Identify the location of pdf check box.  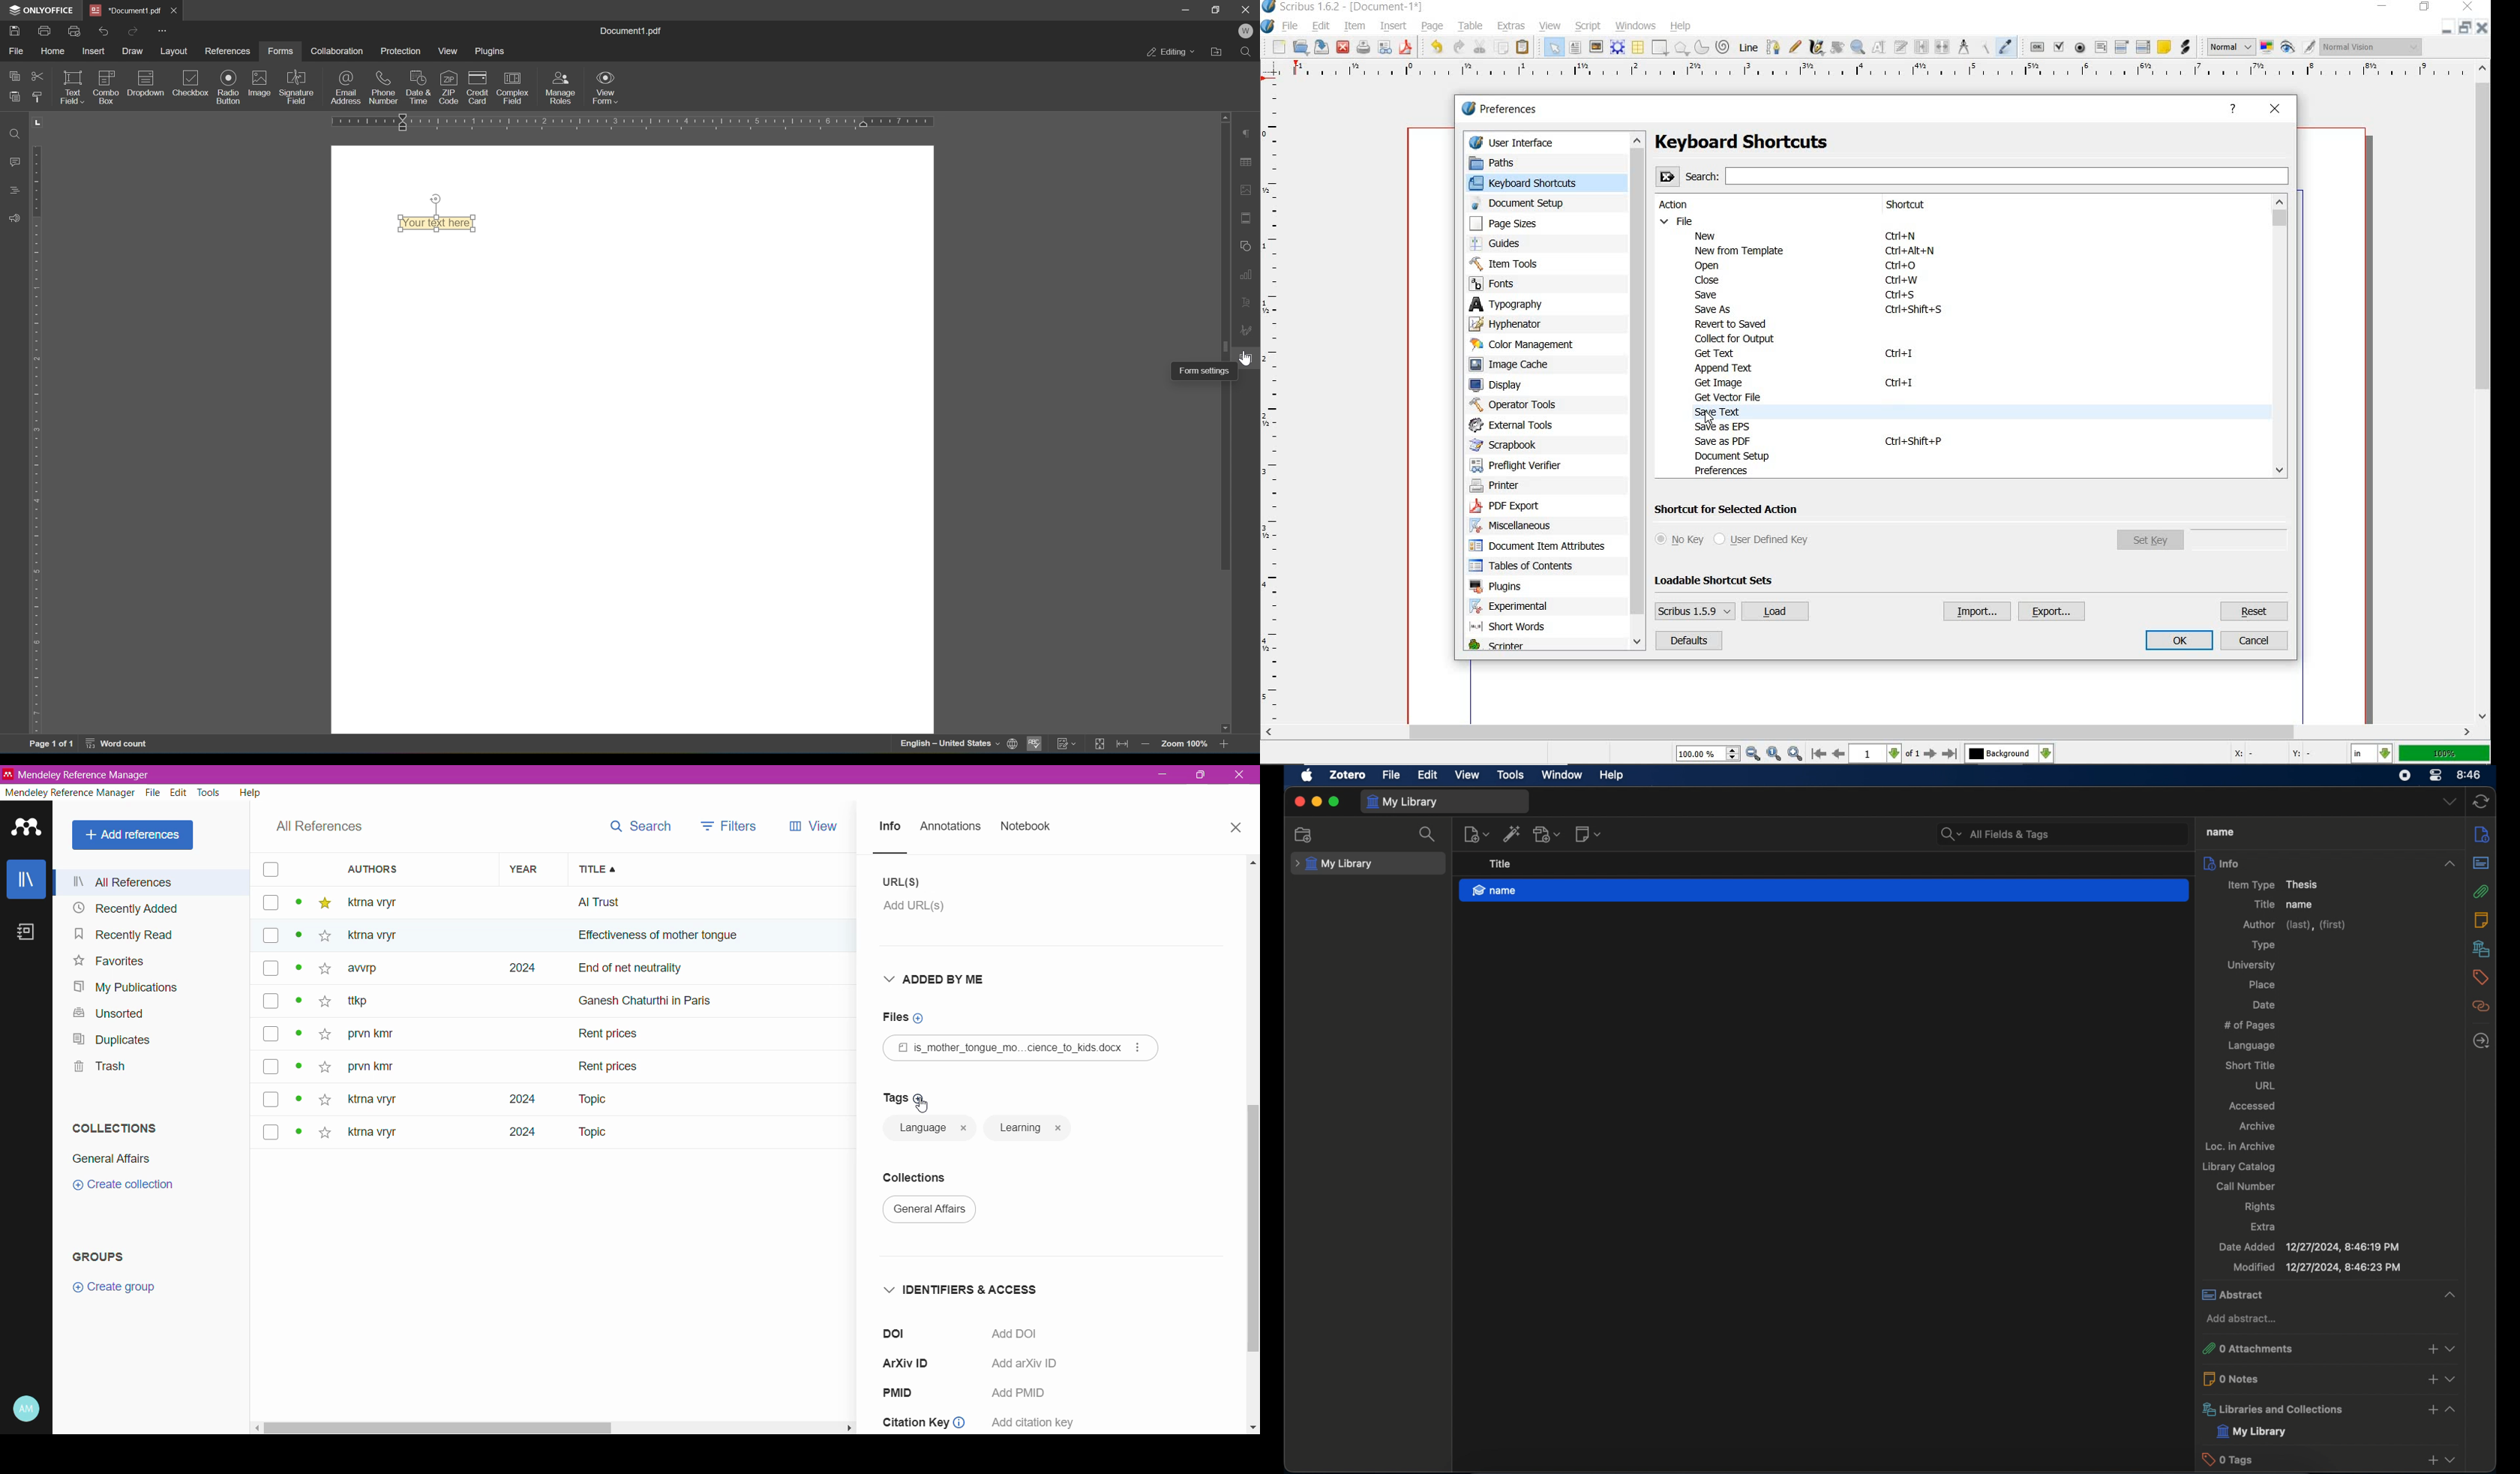
(2059, 46).